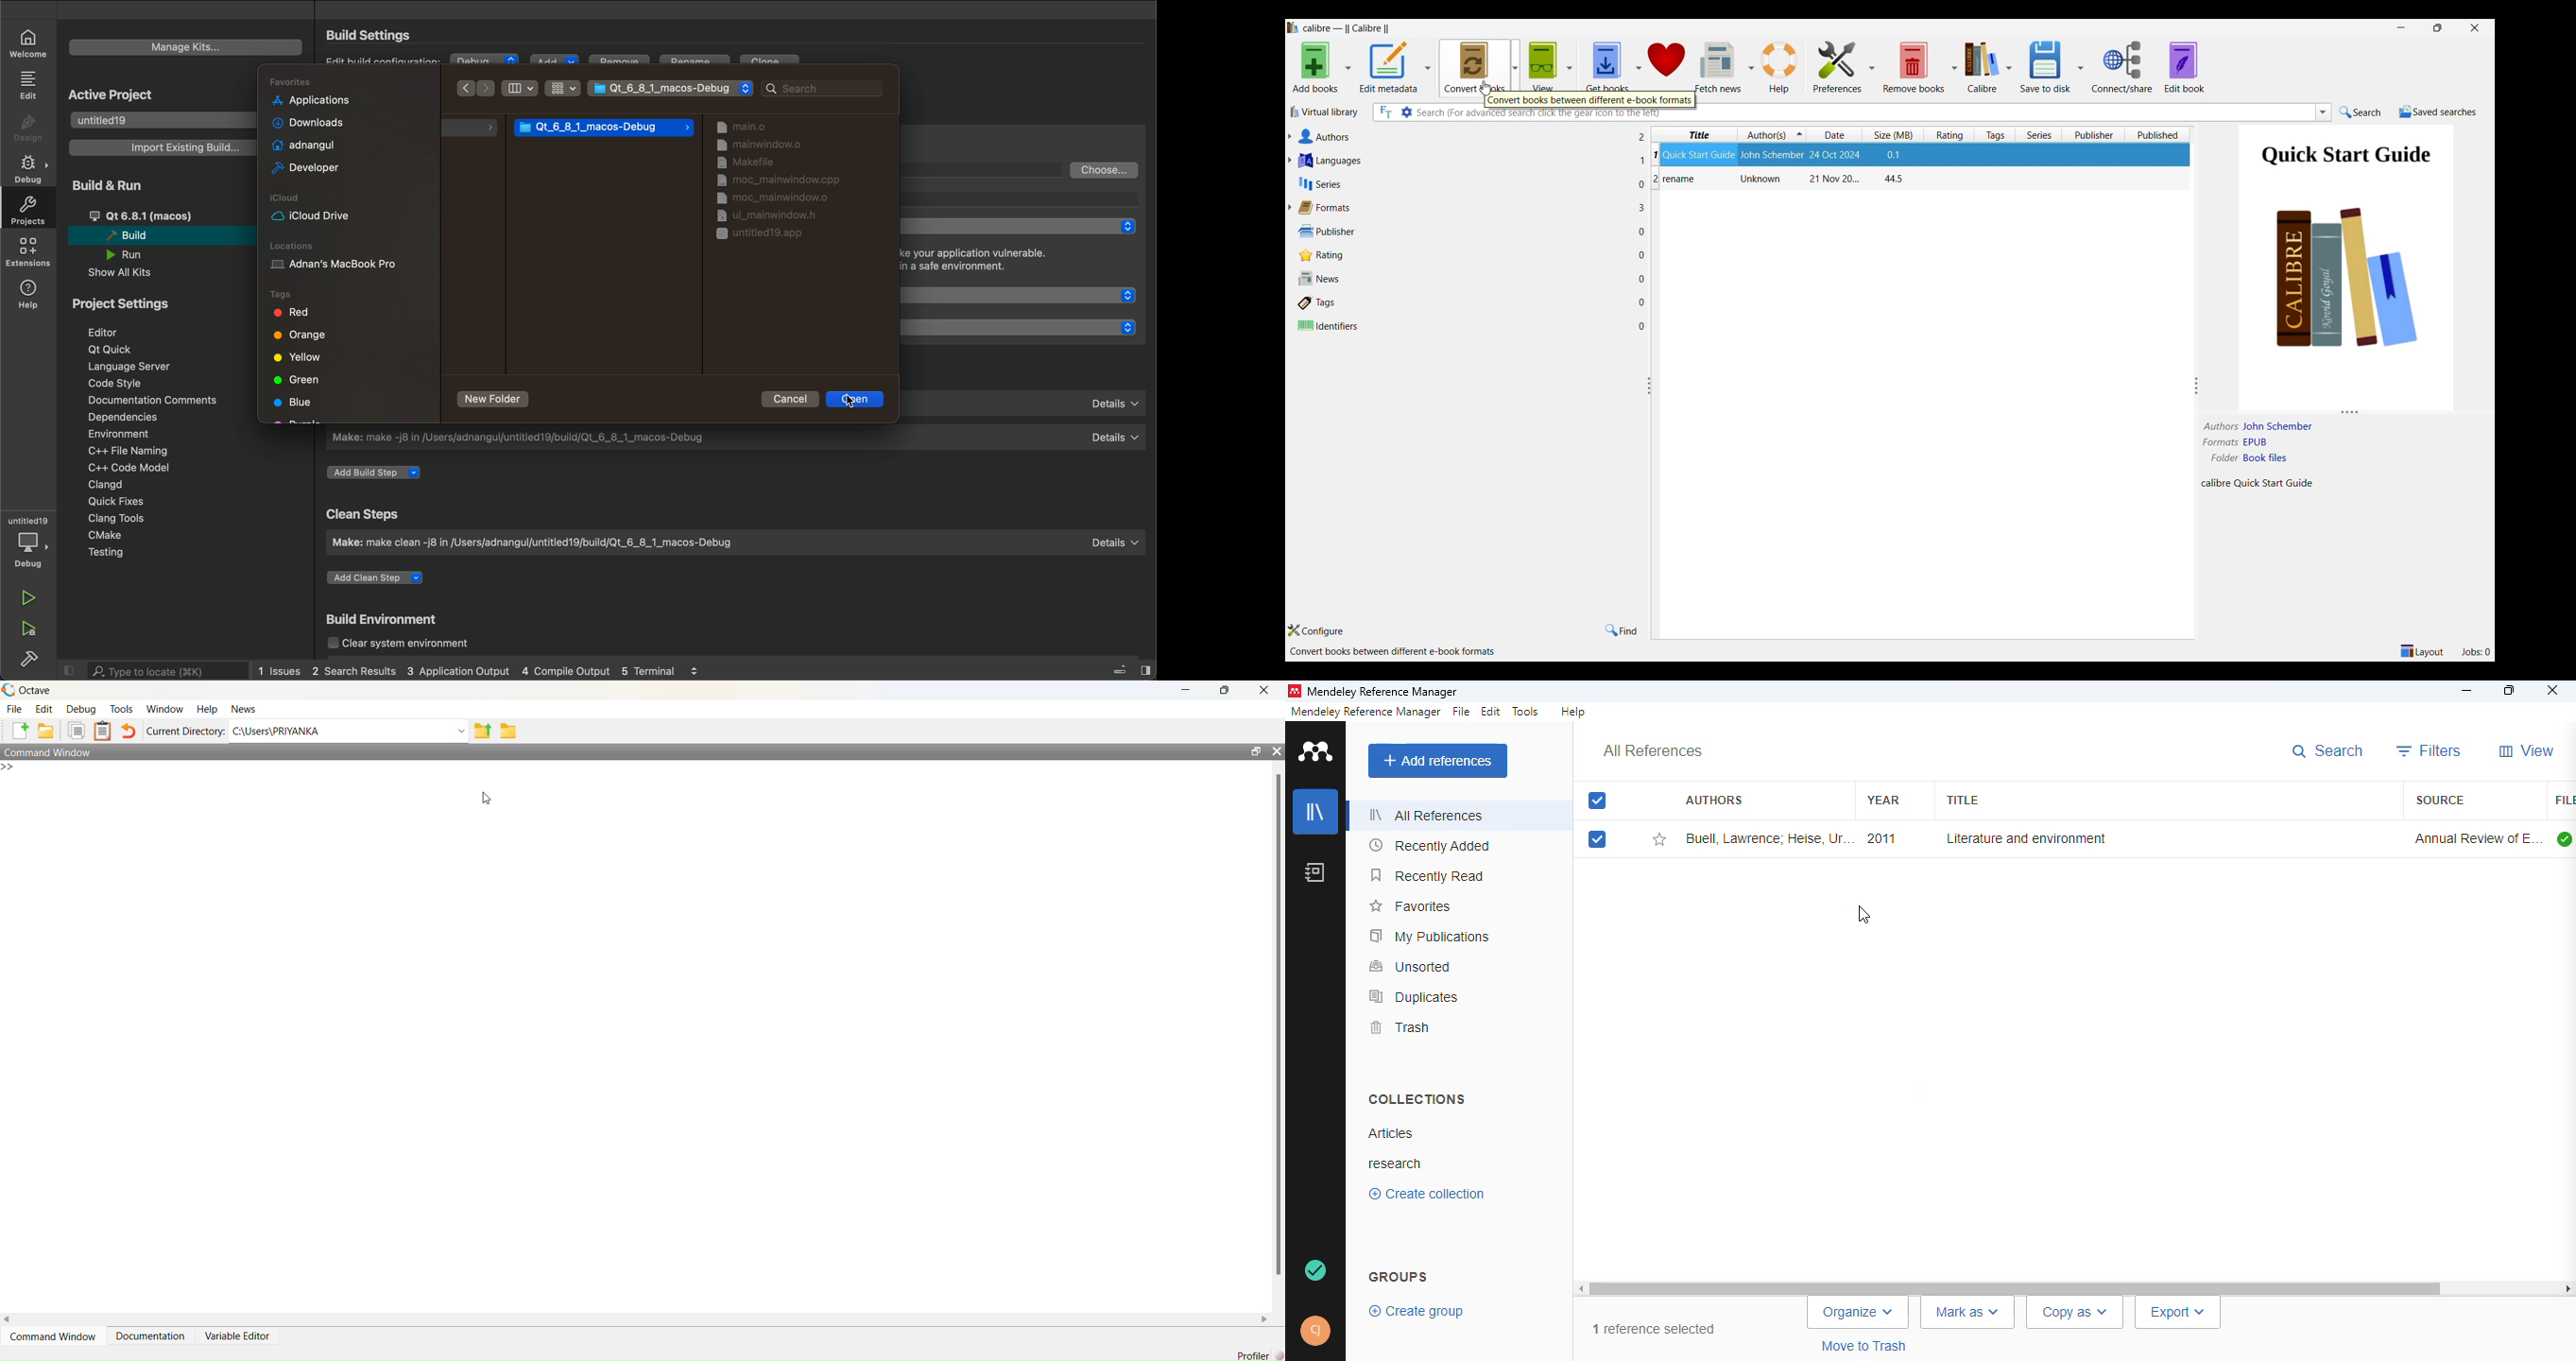  Describe the element at coordinates (30, 292) in the screenshot. I see `help` at that location.